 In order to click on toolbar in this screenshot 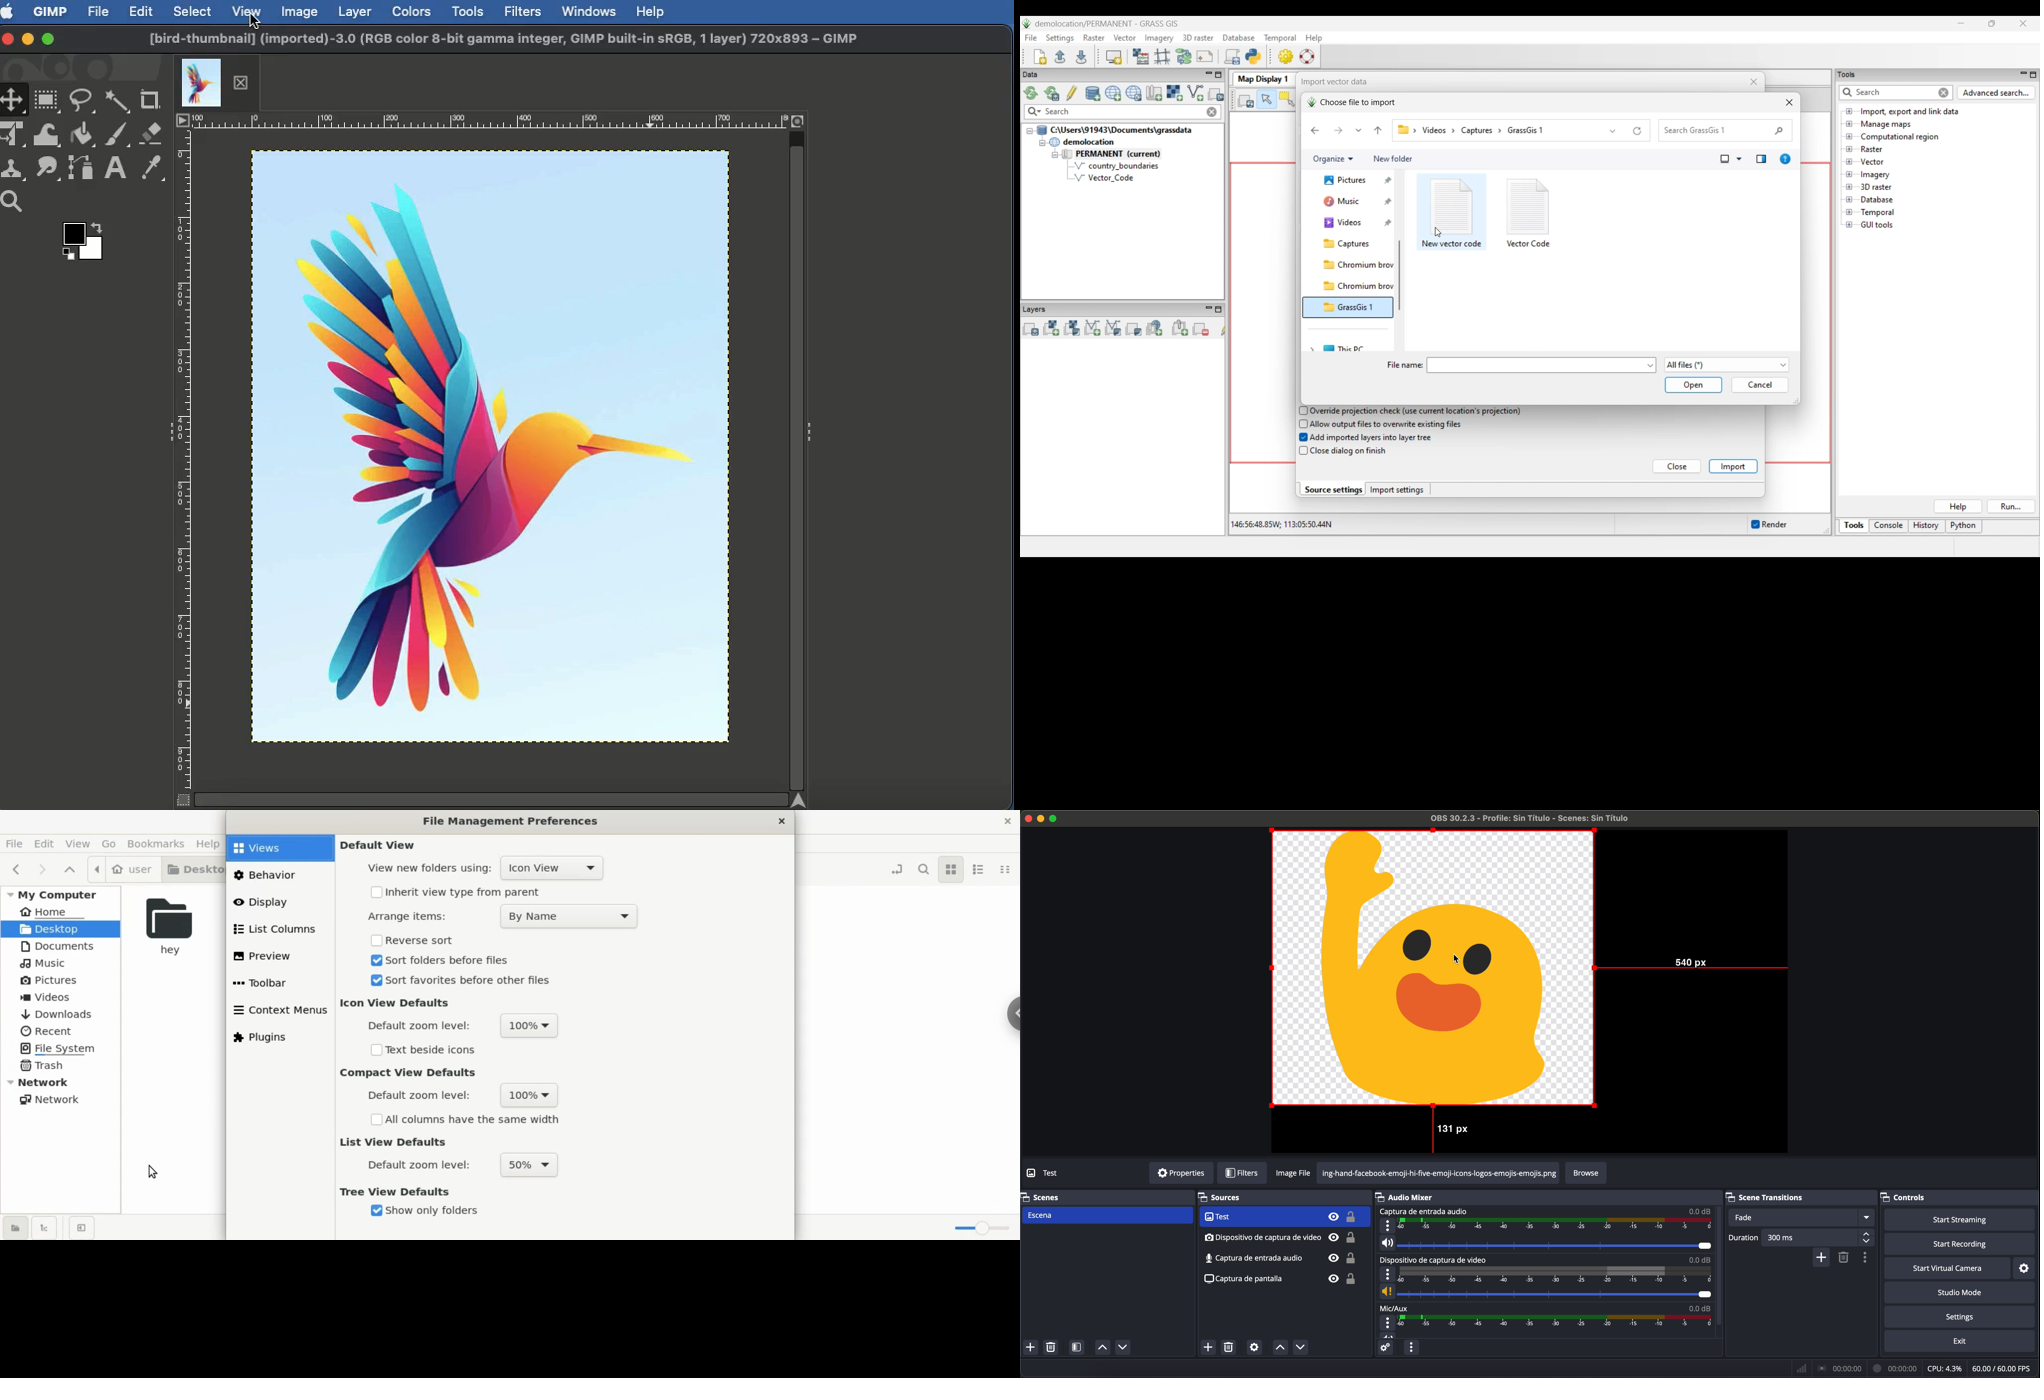, I will do `click(262, 983)`.